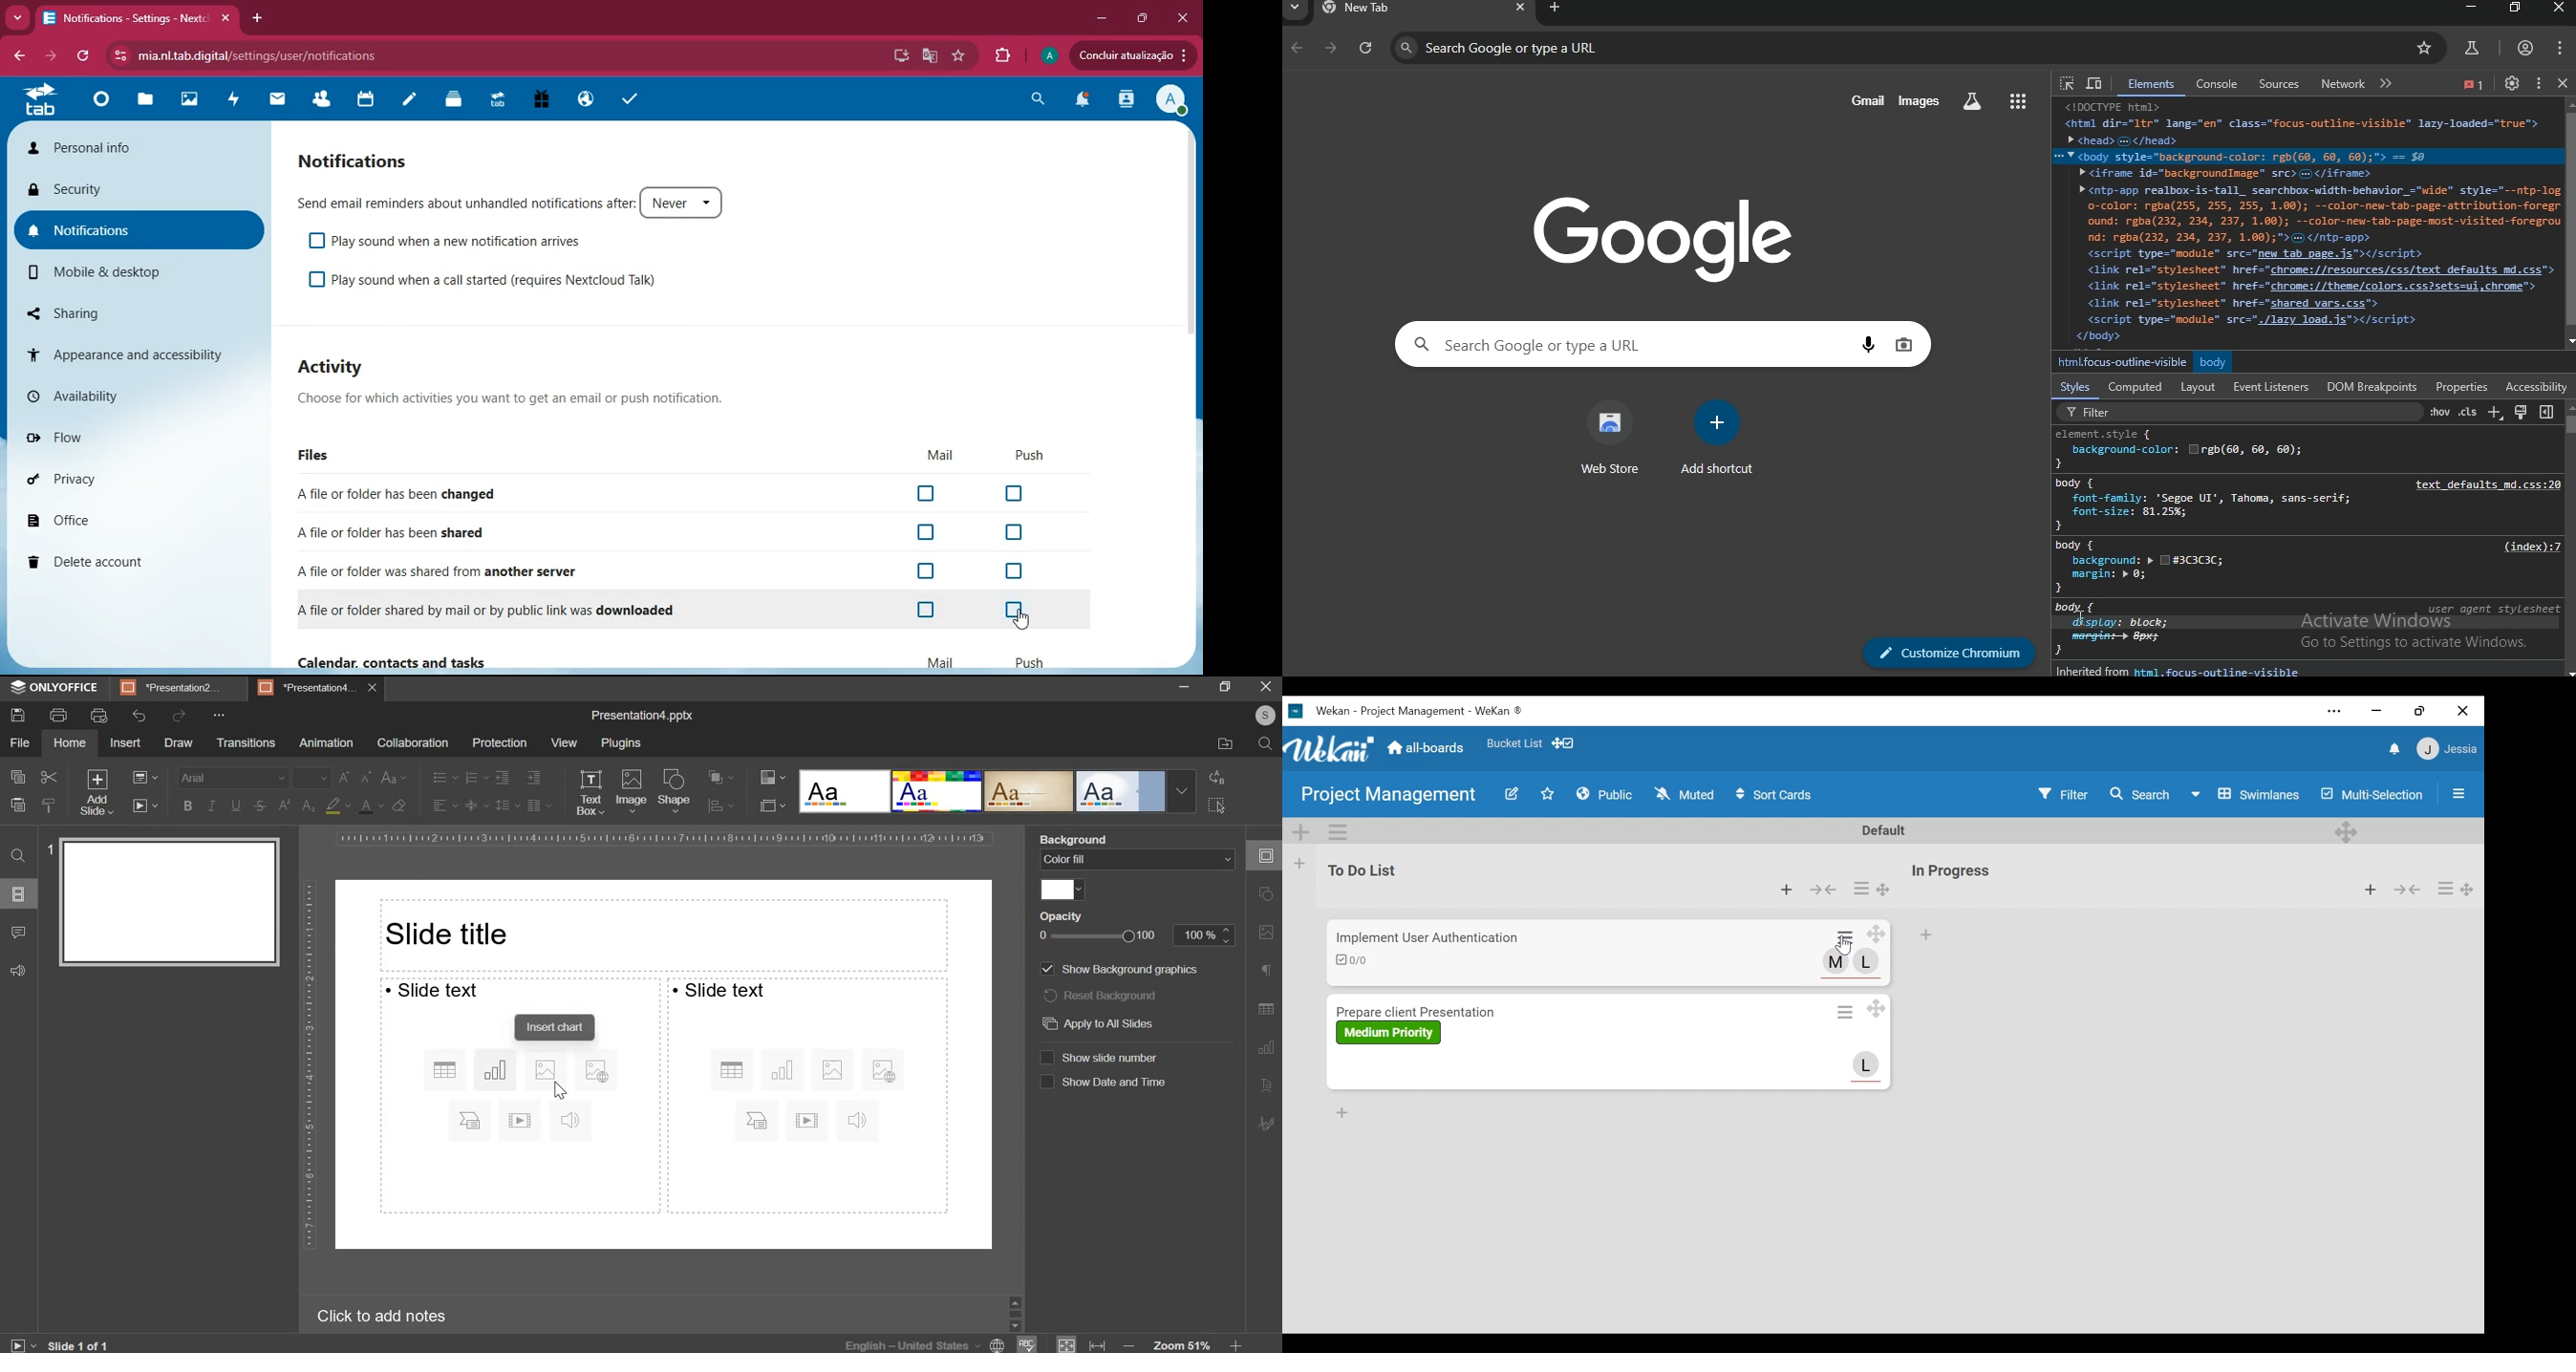  What do you see at coordinates (313, 777) in the screenshot?
I see `font size` at bounding box center [313, 777].